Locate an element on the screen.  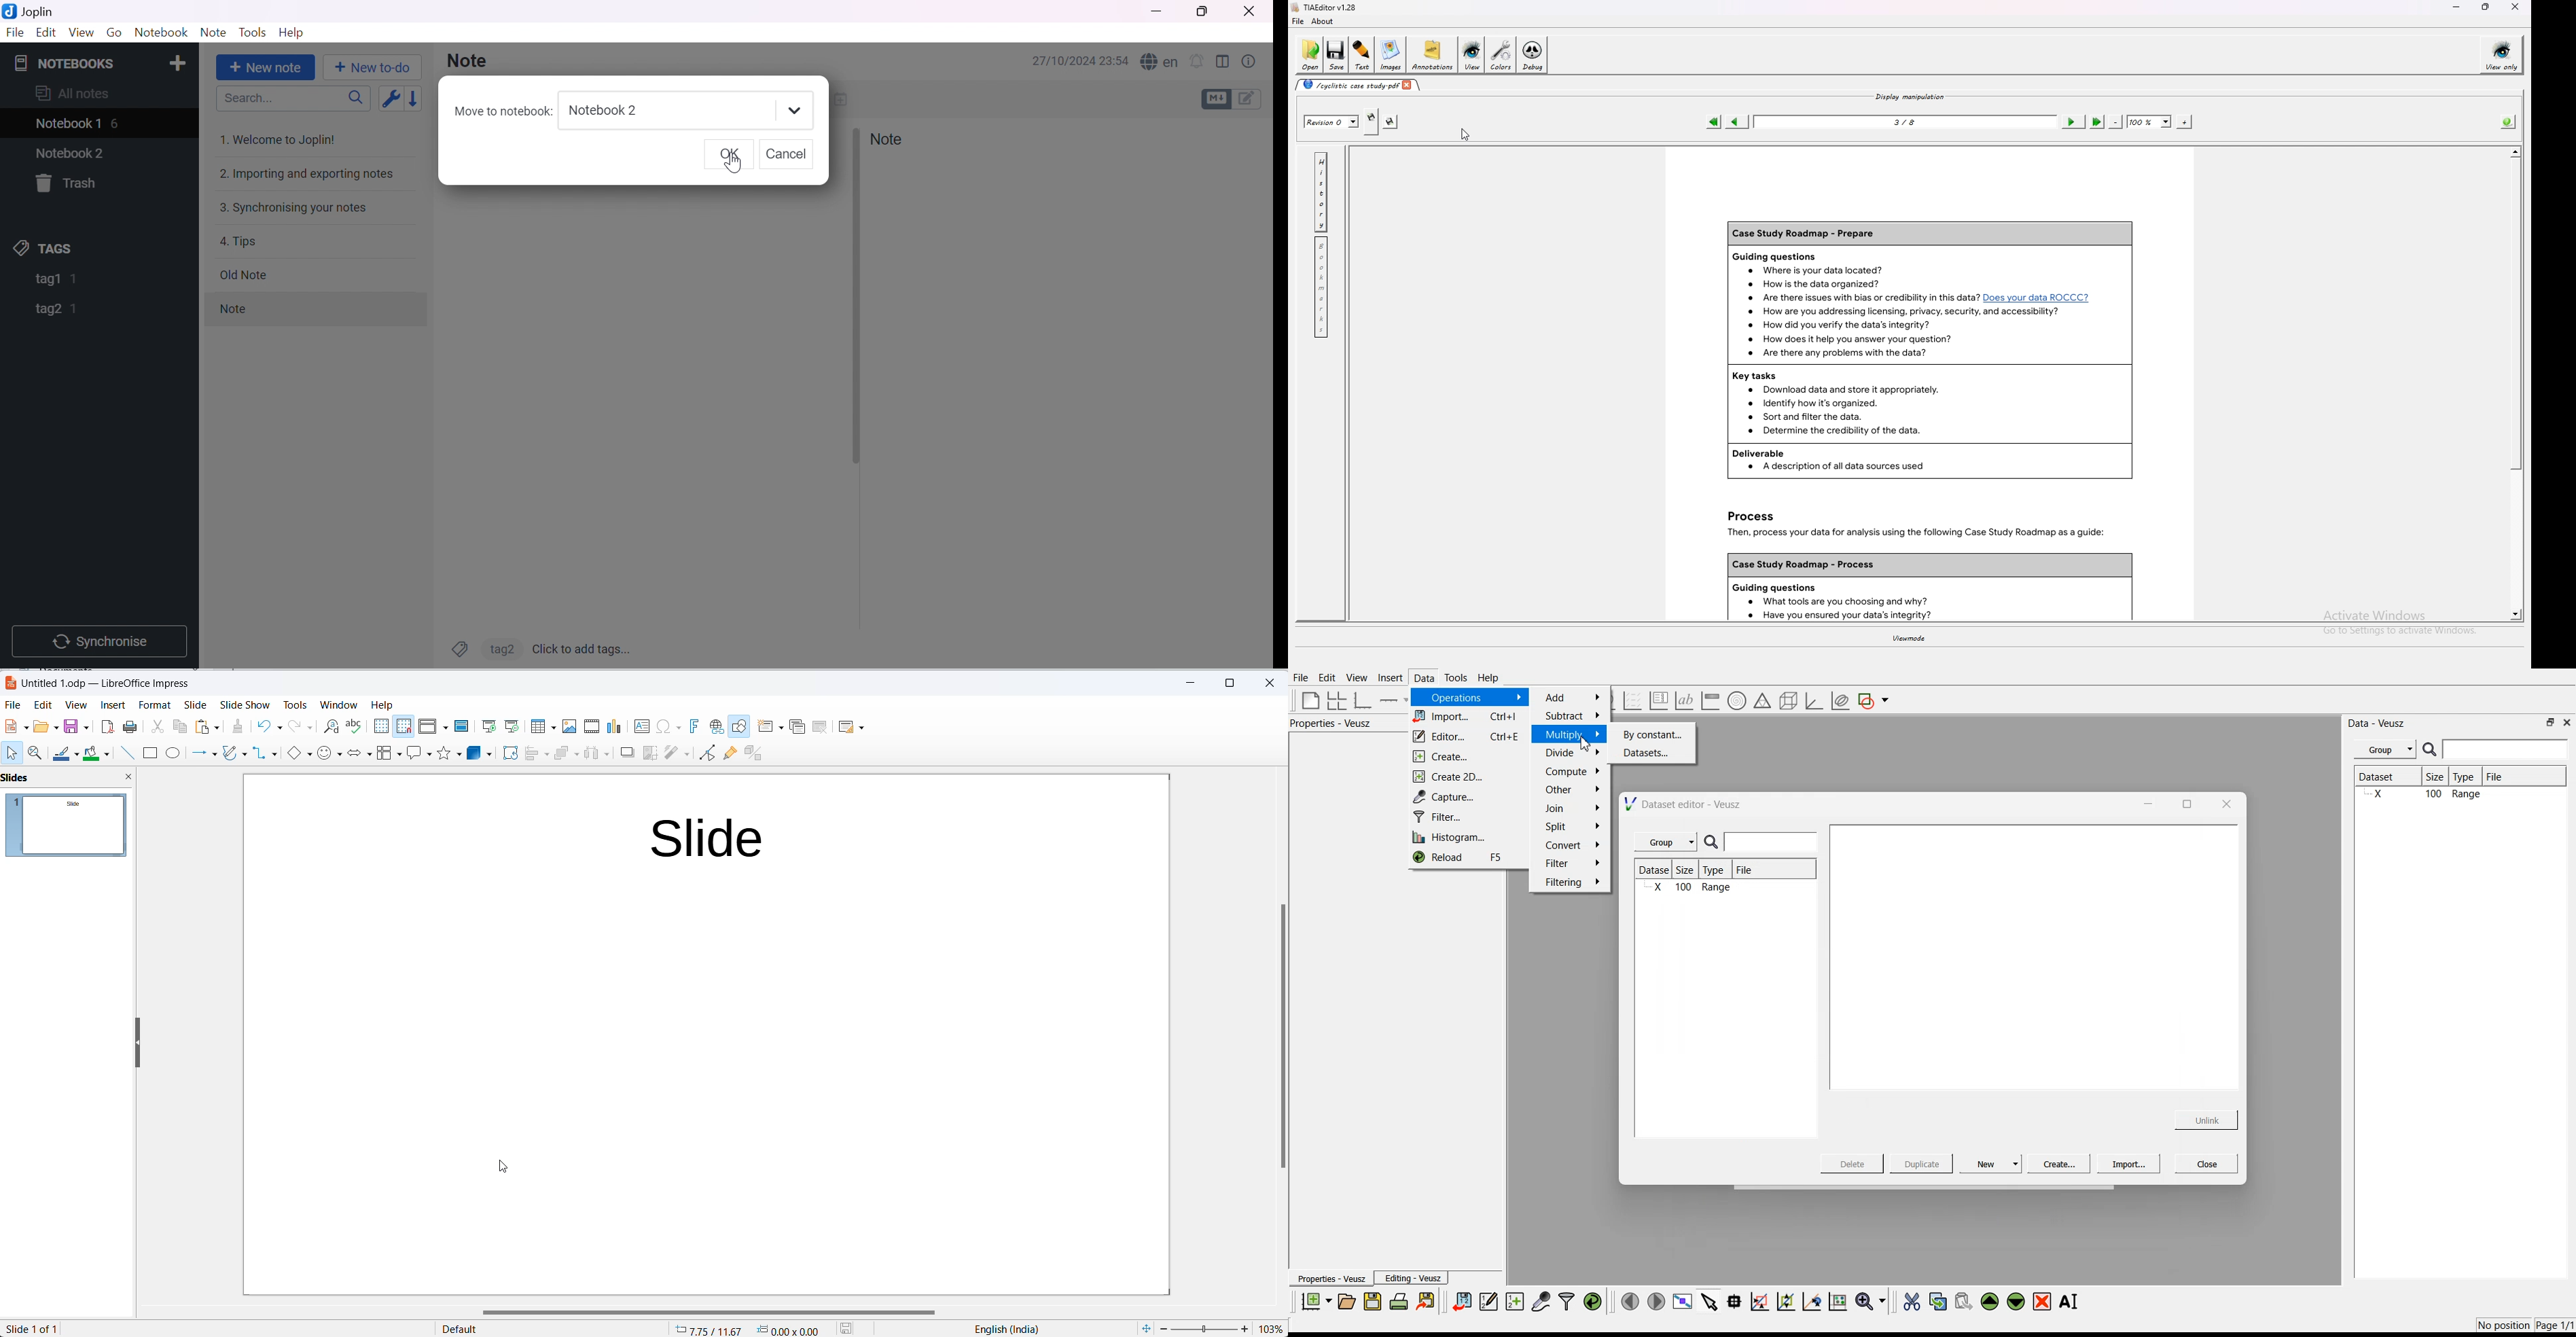
Reload FS is located at coordinates (1466, 859).